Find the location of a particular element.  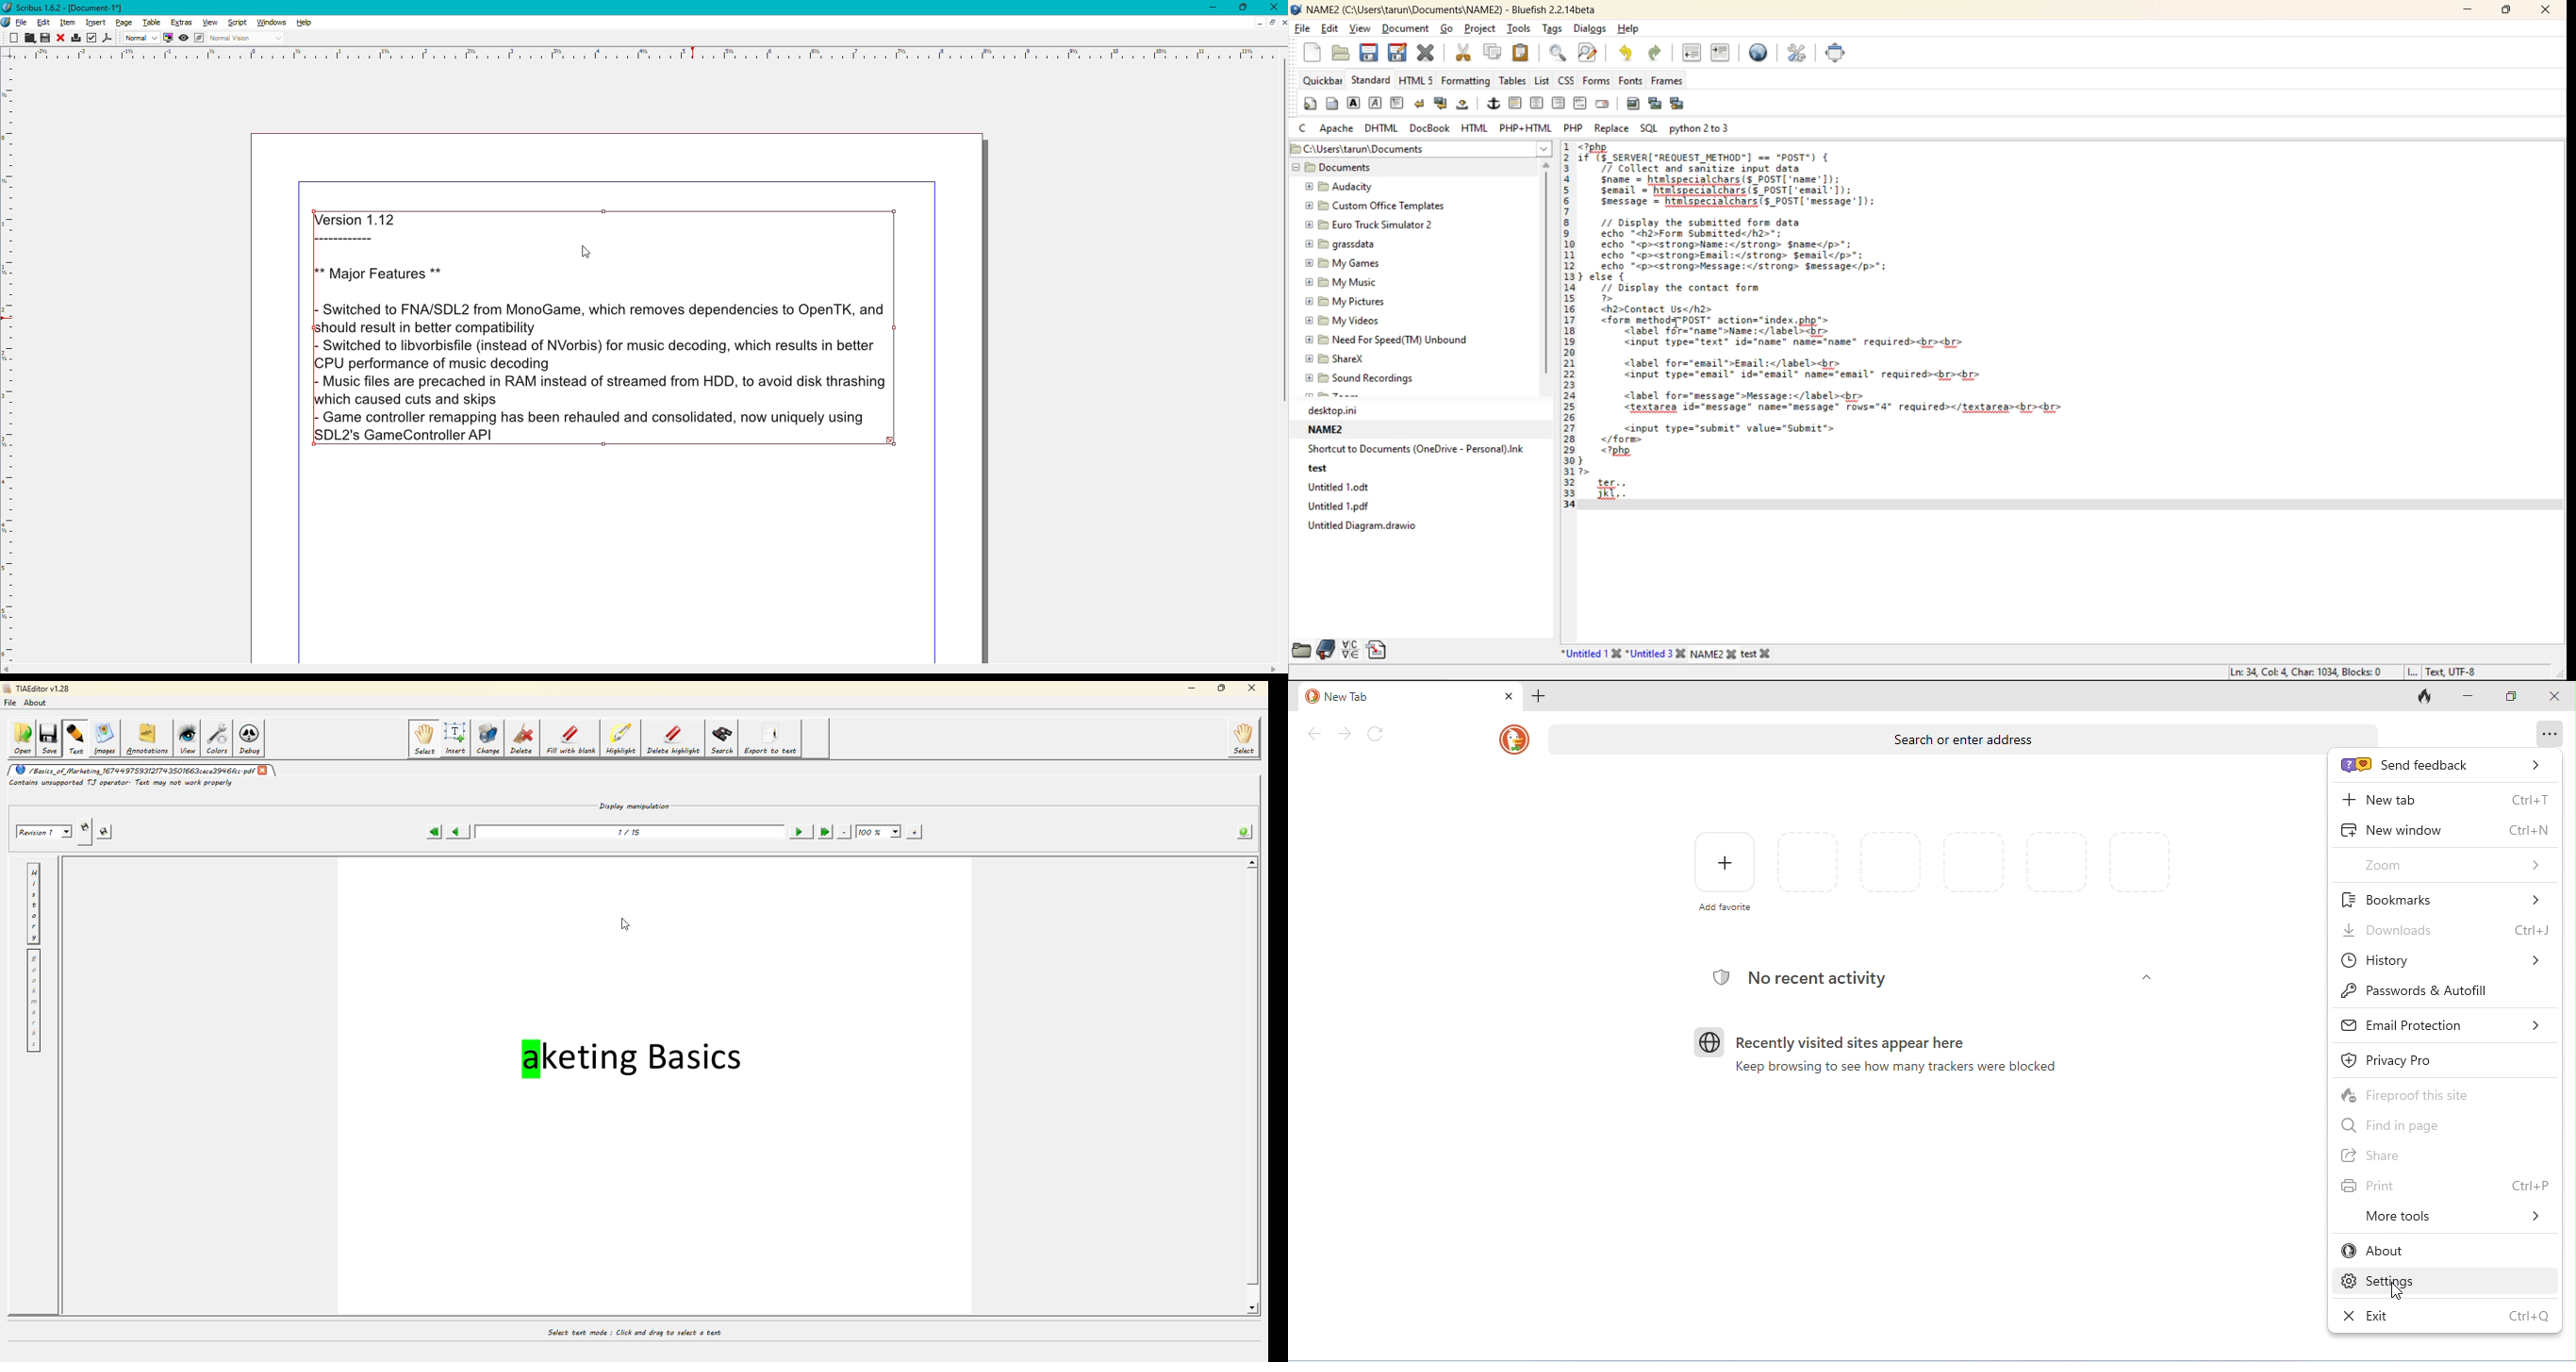

close is located at coordinates (1253, 688).